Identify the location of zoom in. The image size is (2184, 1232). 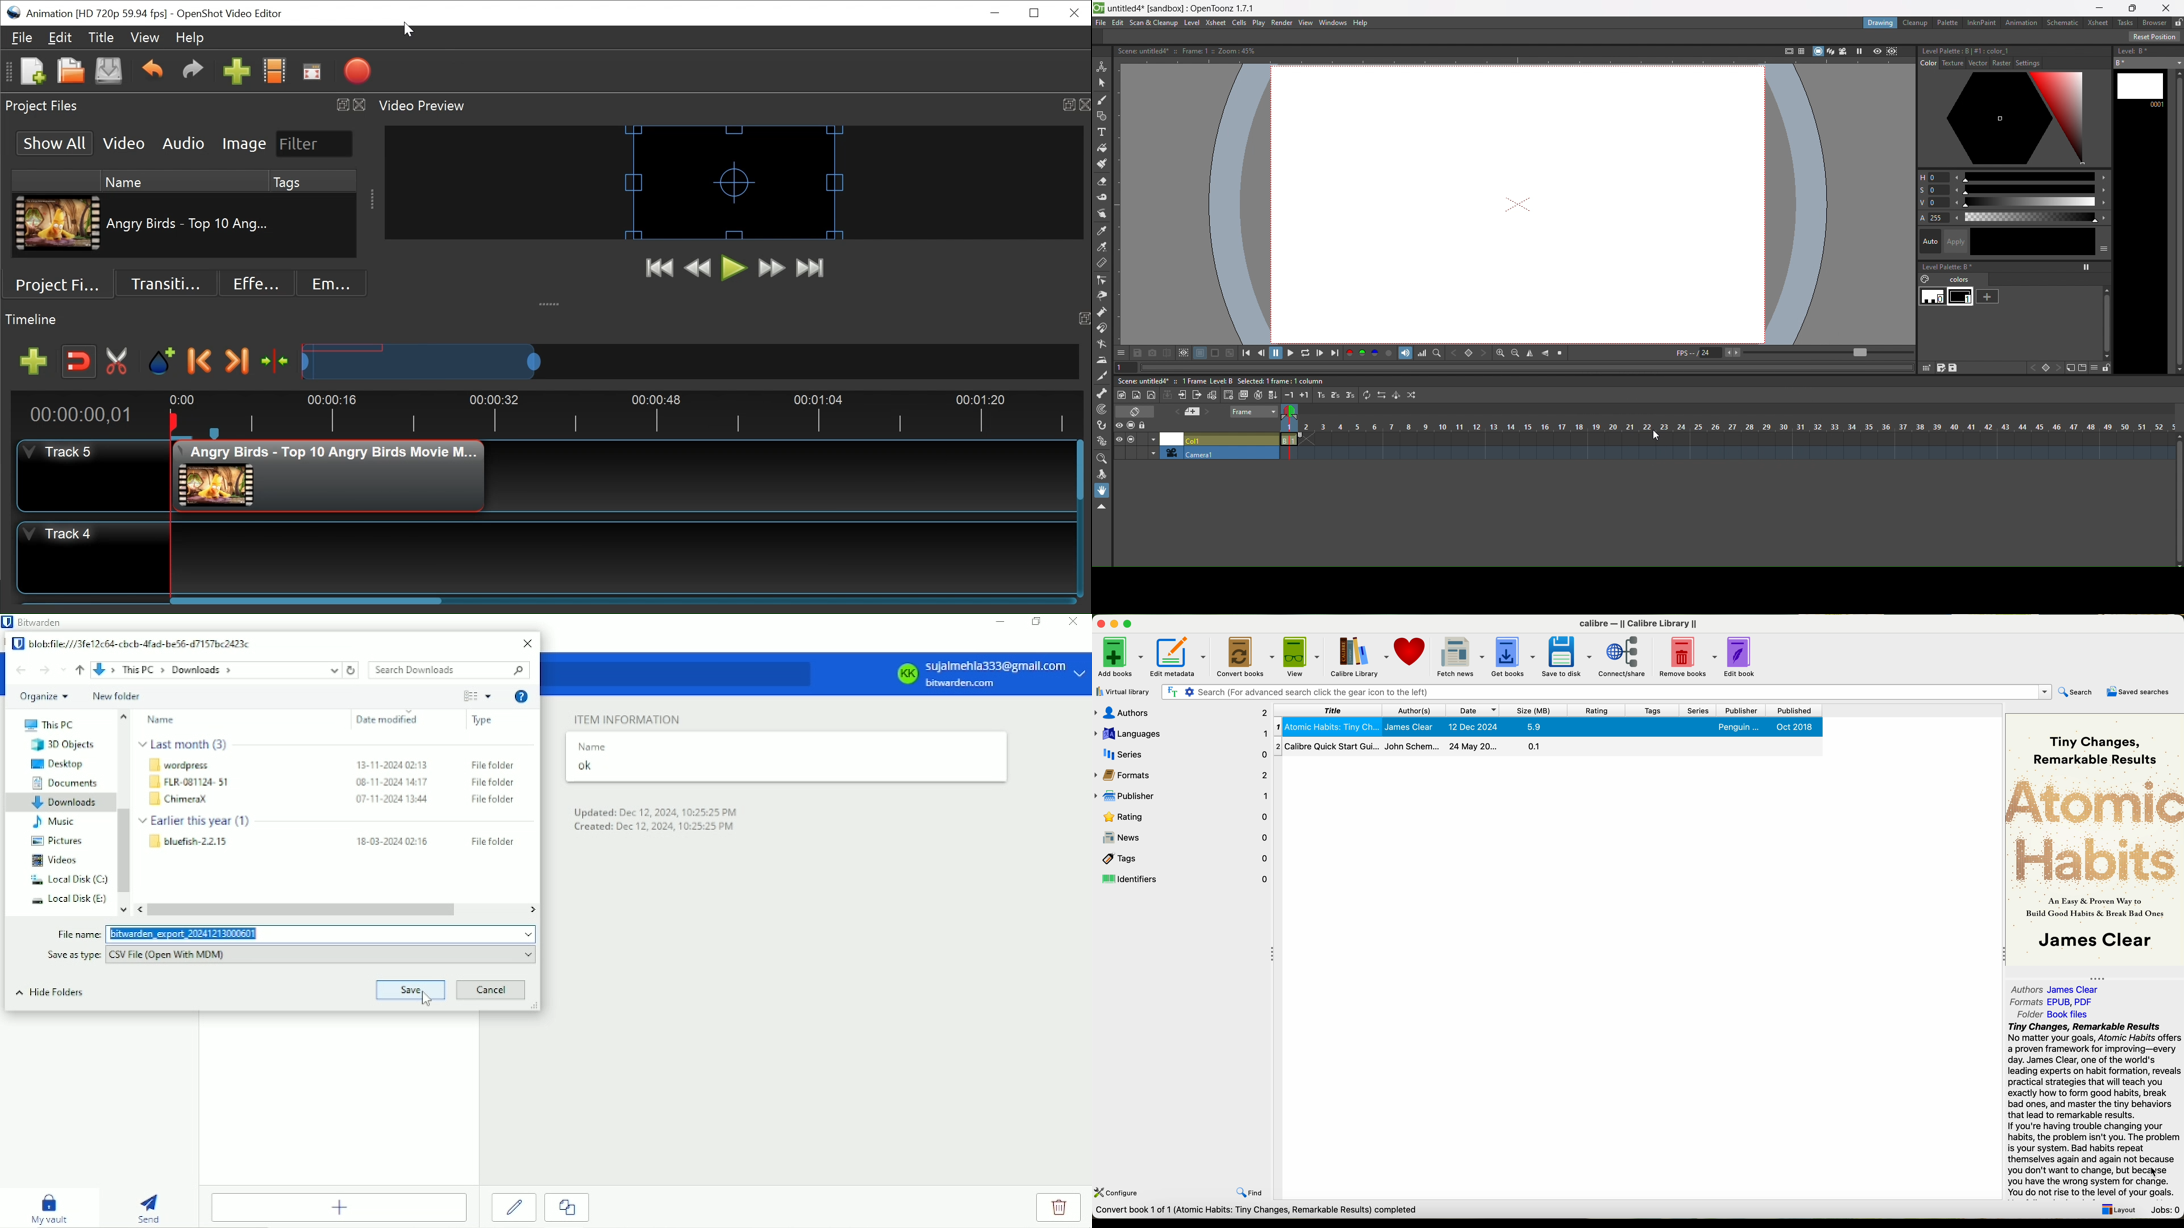
(1500, 353).